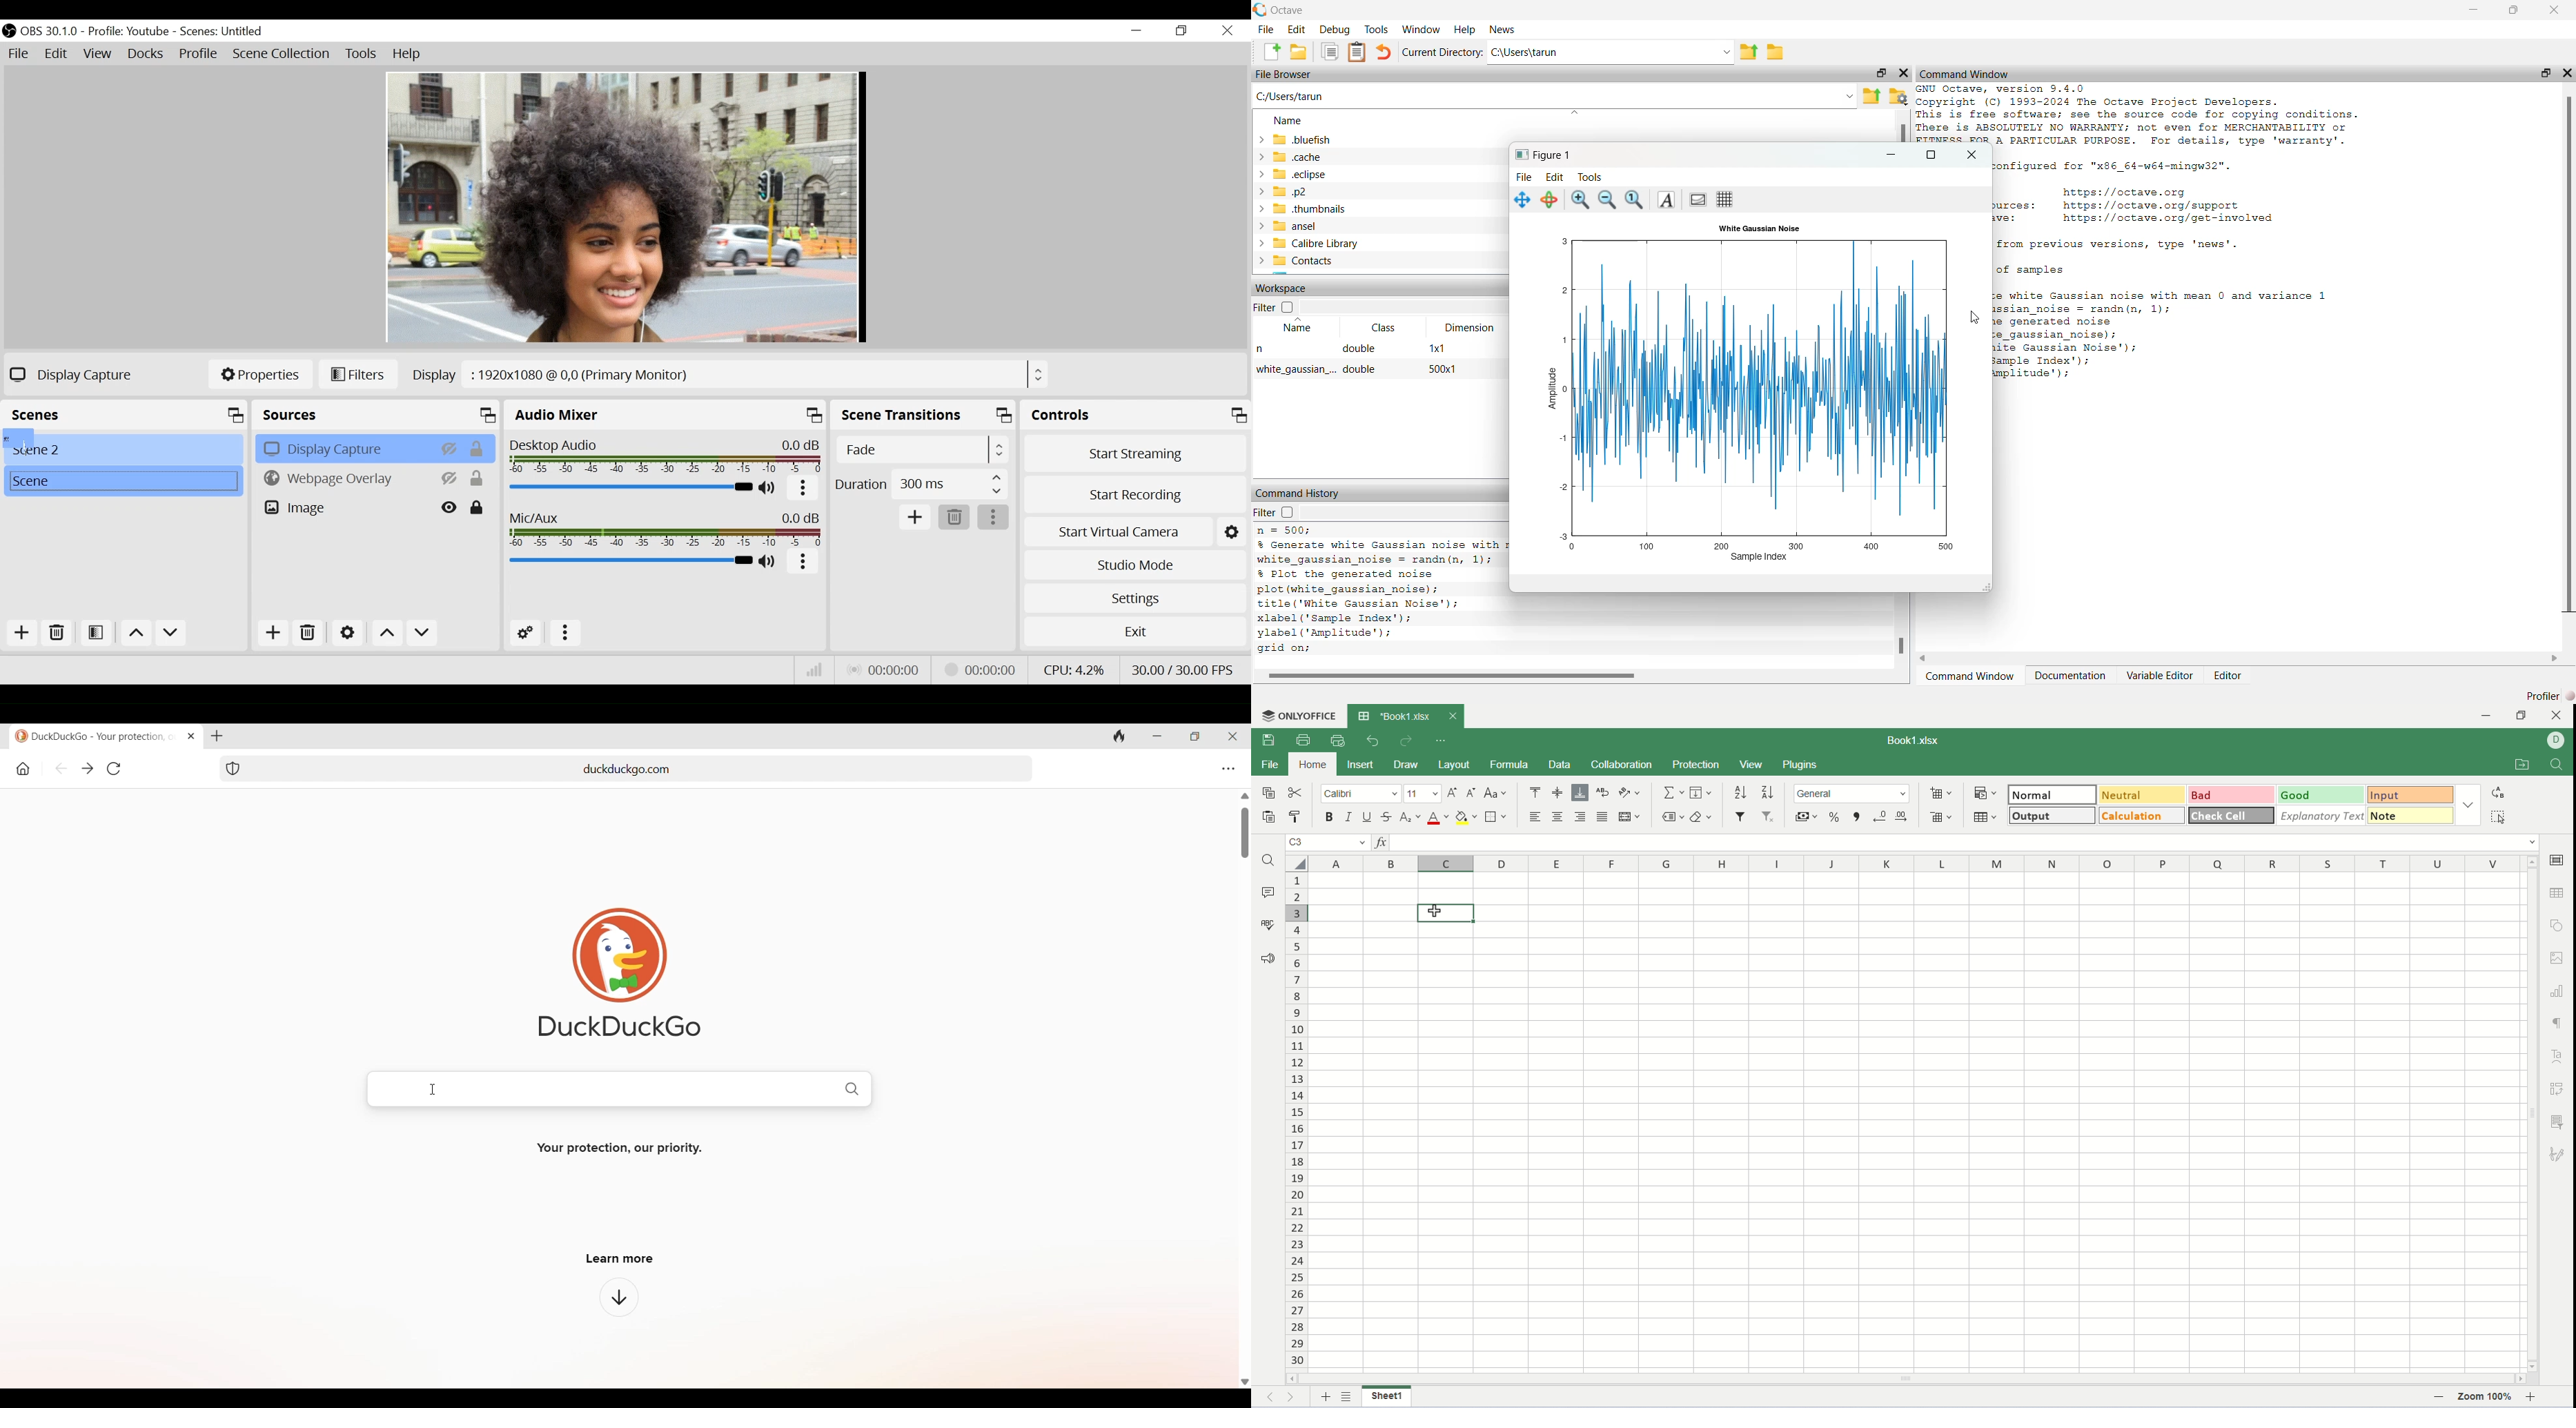  I want to click on Start Virtual Camera, so click(1118, 533).